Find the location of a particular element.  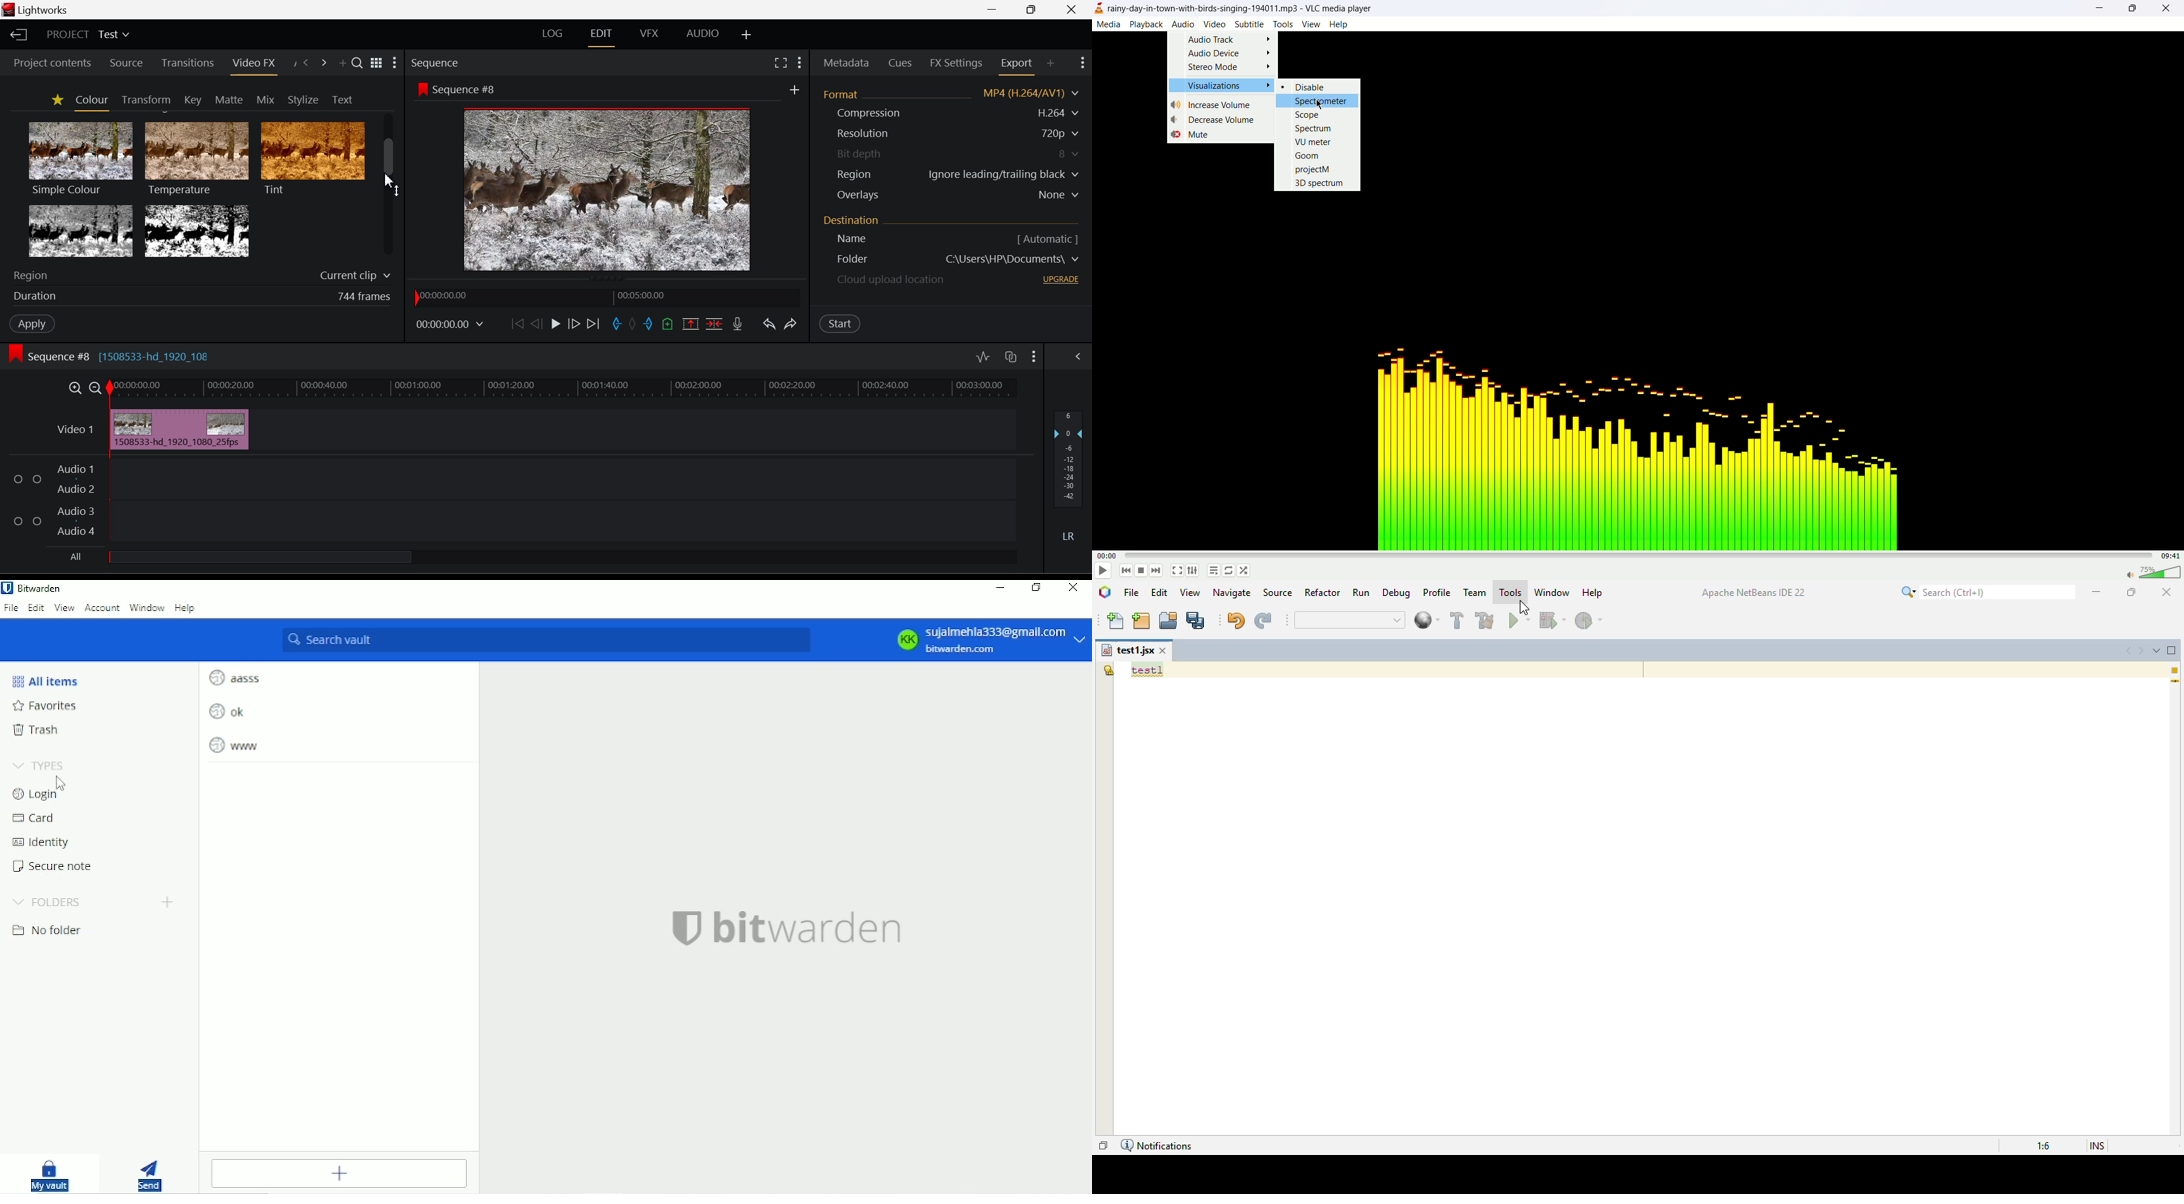

previous is located at coordinates (1125, 570).